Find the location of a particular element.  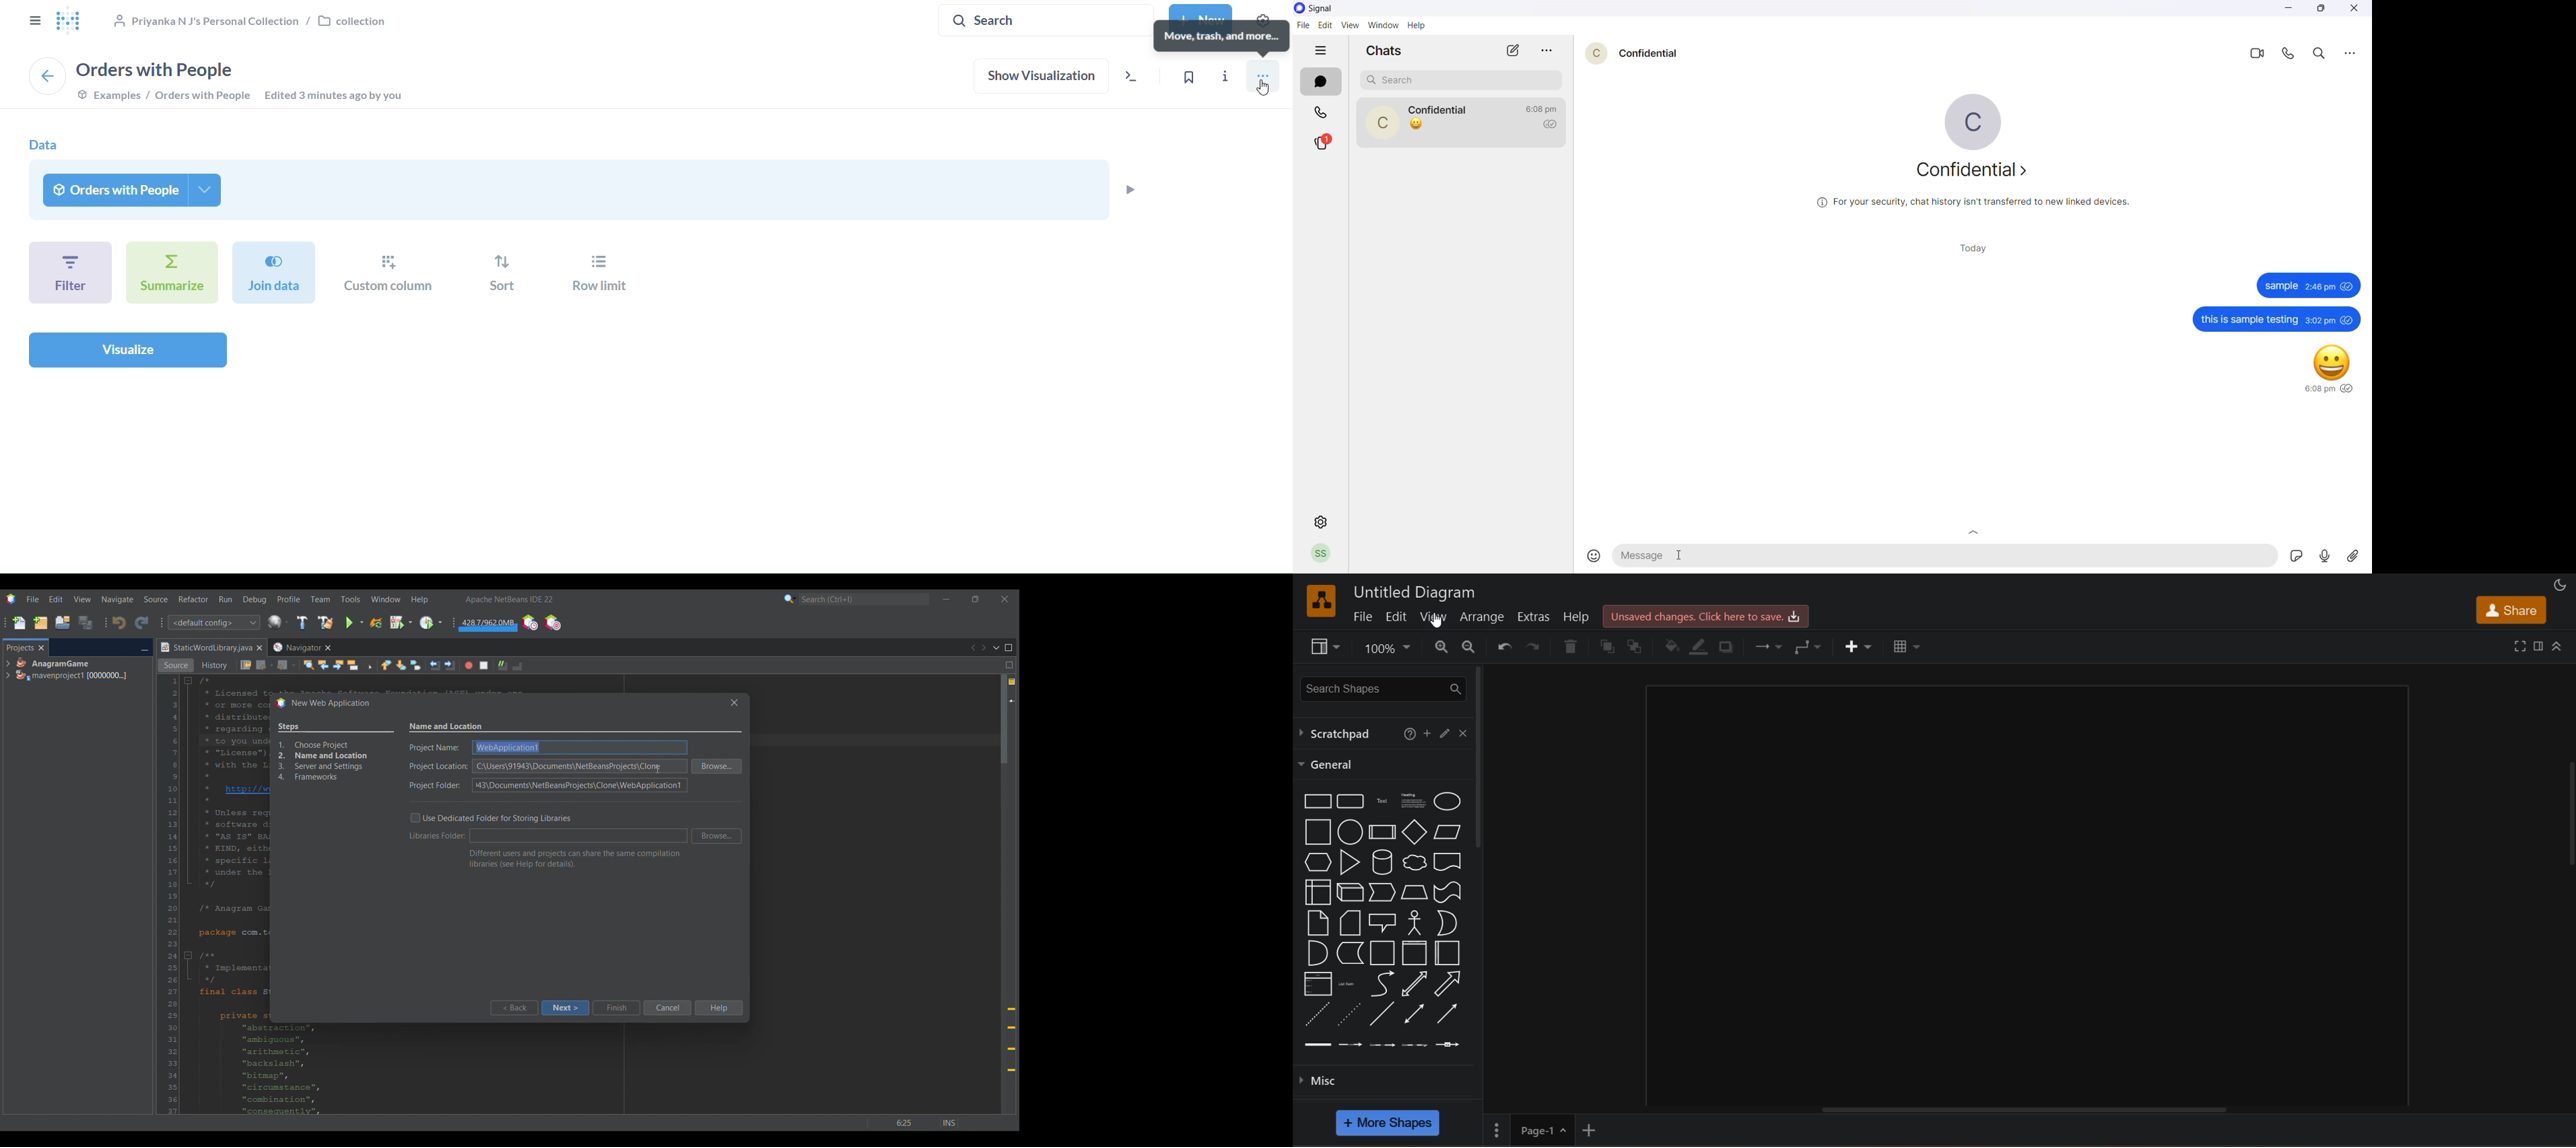

add new page is located at coordinates (1592, 1128).